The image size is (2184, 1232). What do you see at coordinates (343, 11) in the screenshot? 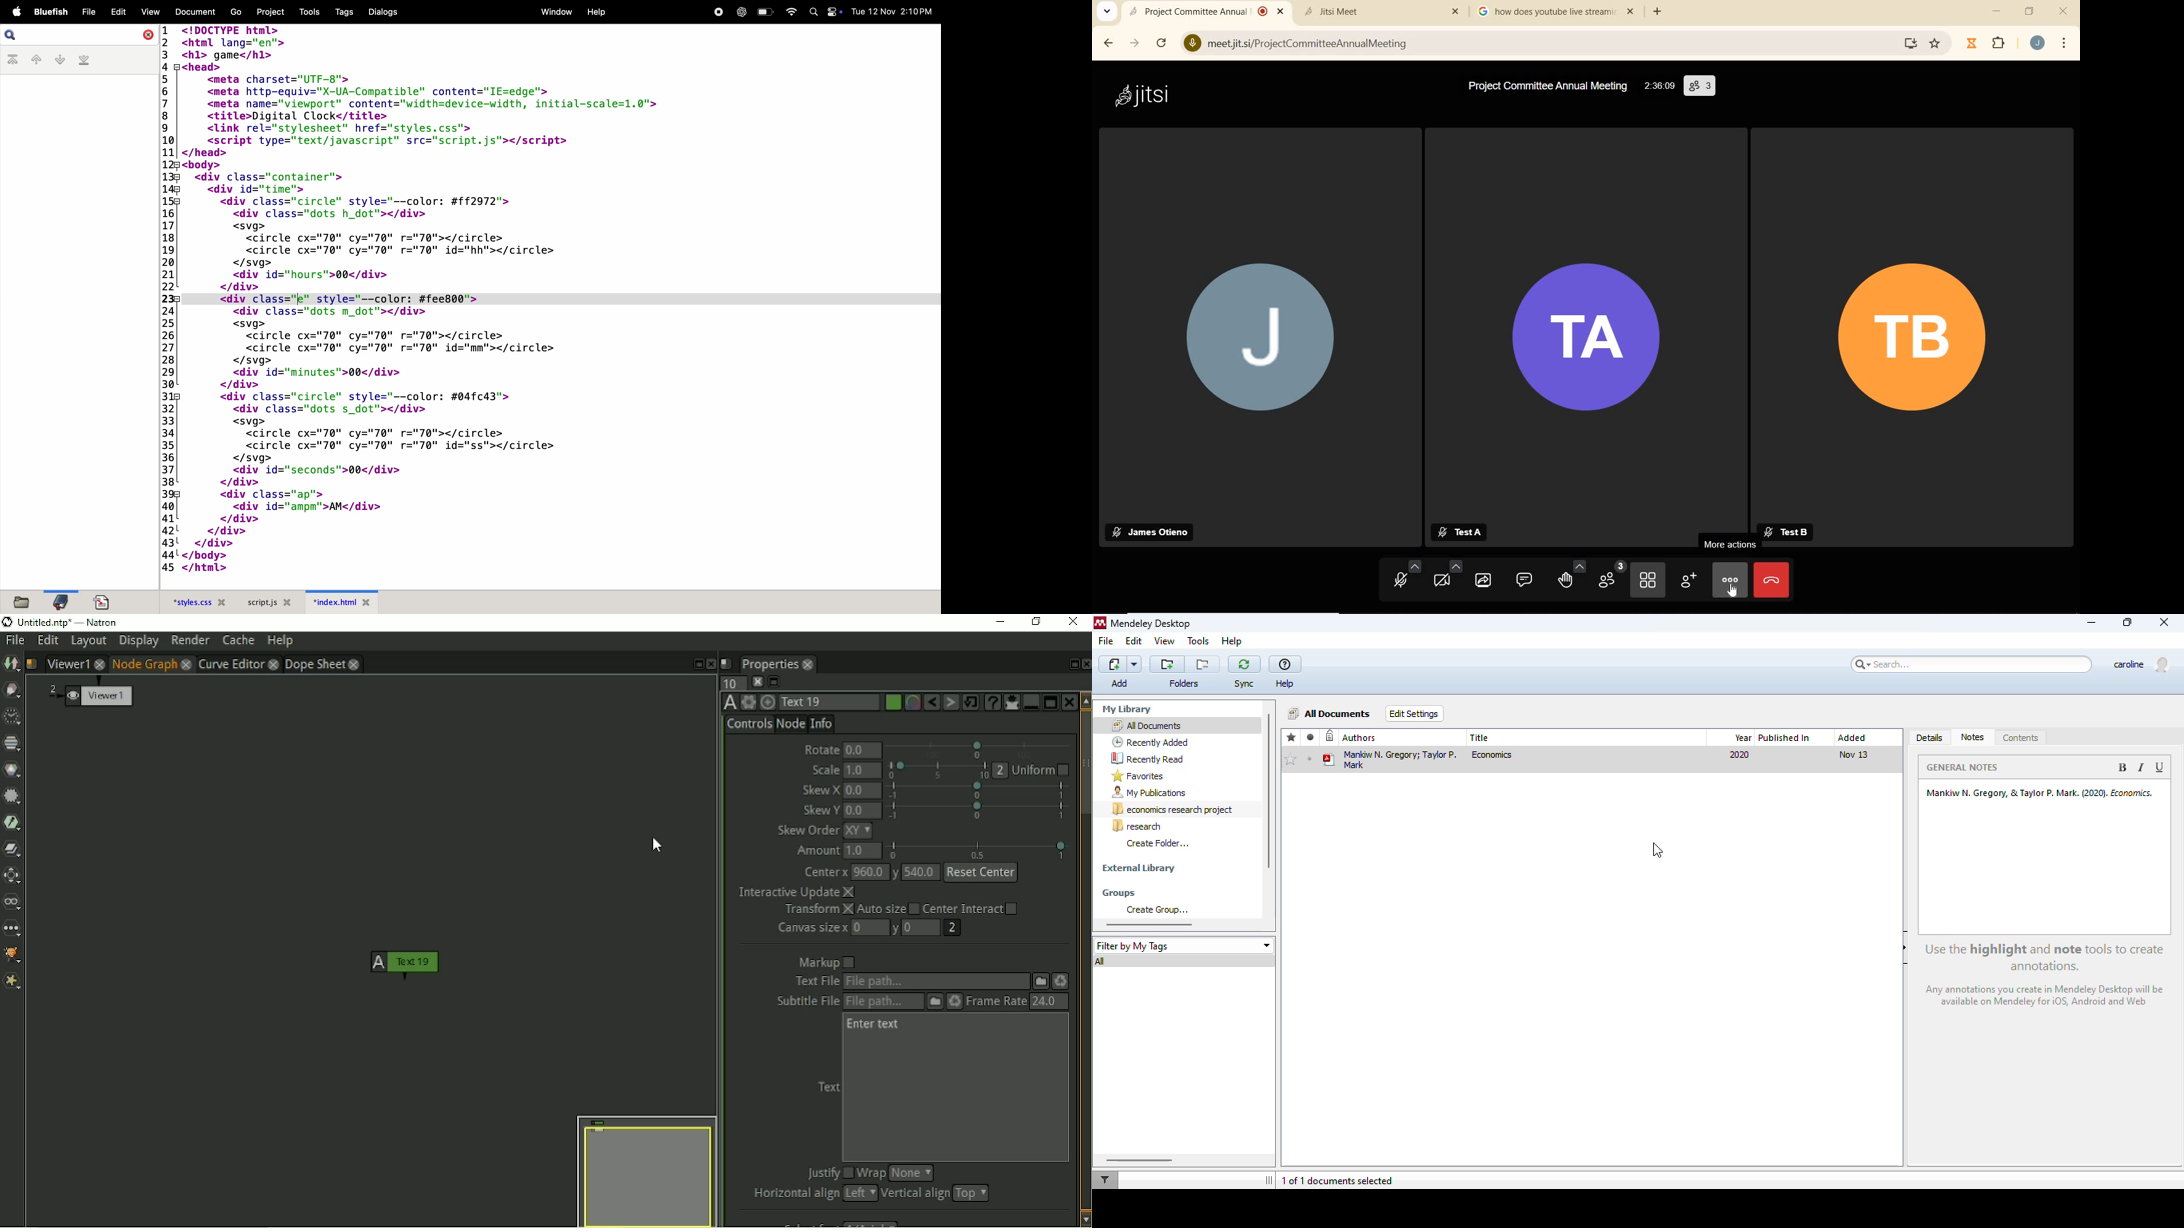
I see `tags` at bounding box center [343, 11].